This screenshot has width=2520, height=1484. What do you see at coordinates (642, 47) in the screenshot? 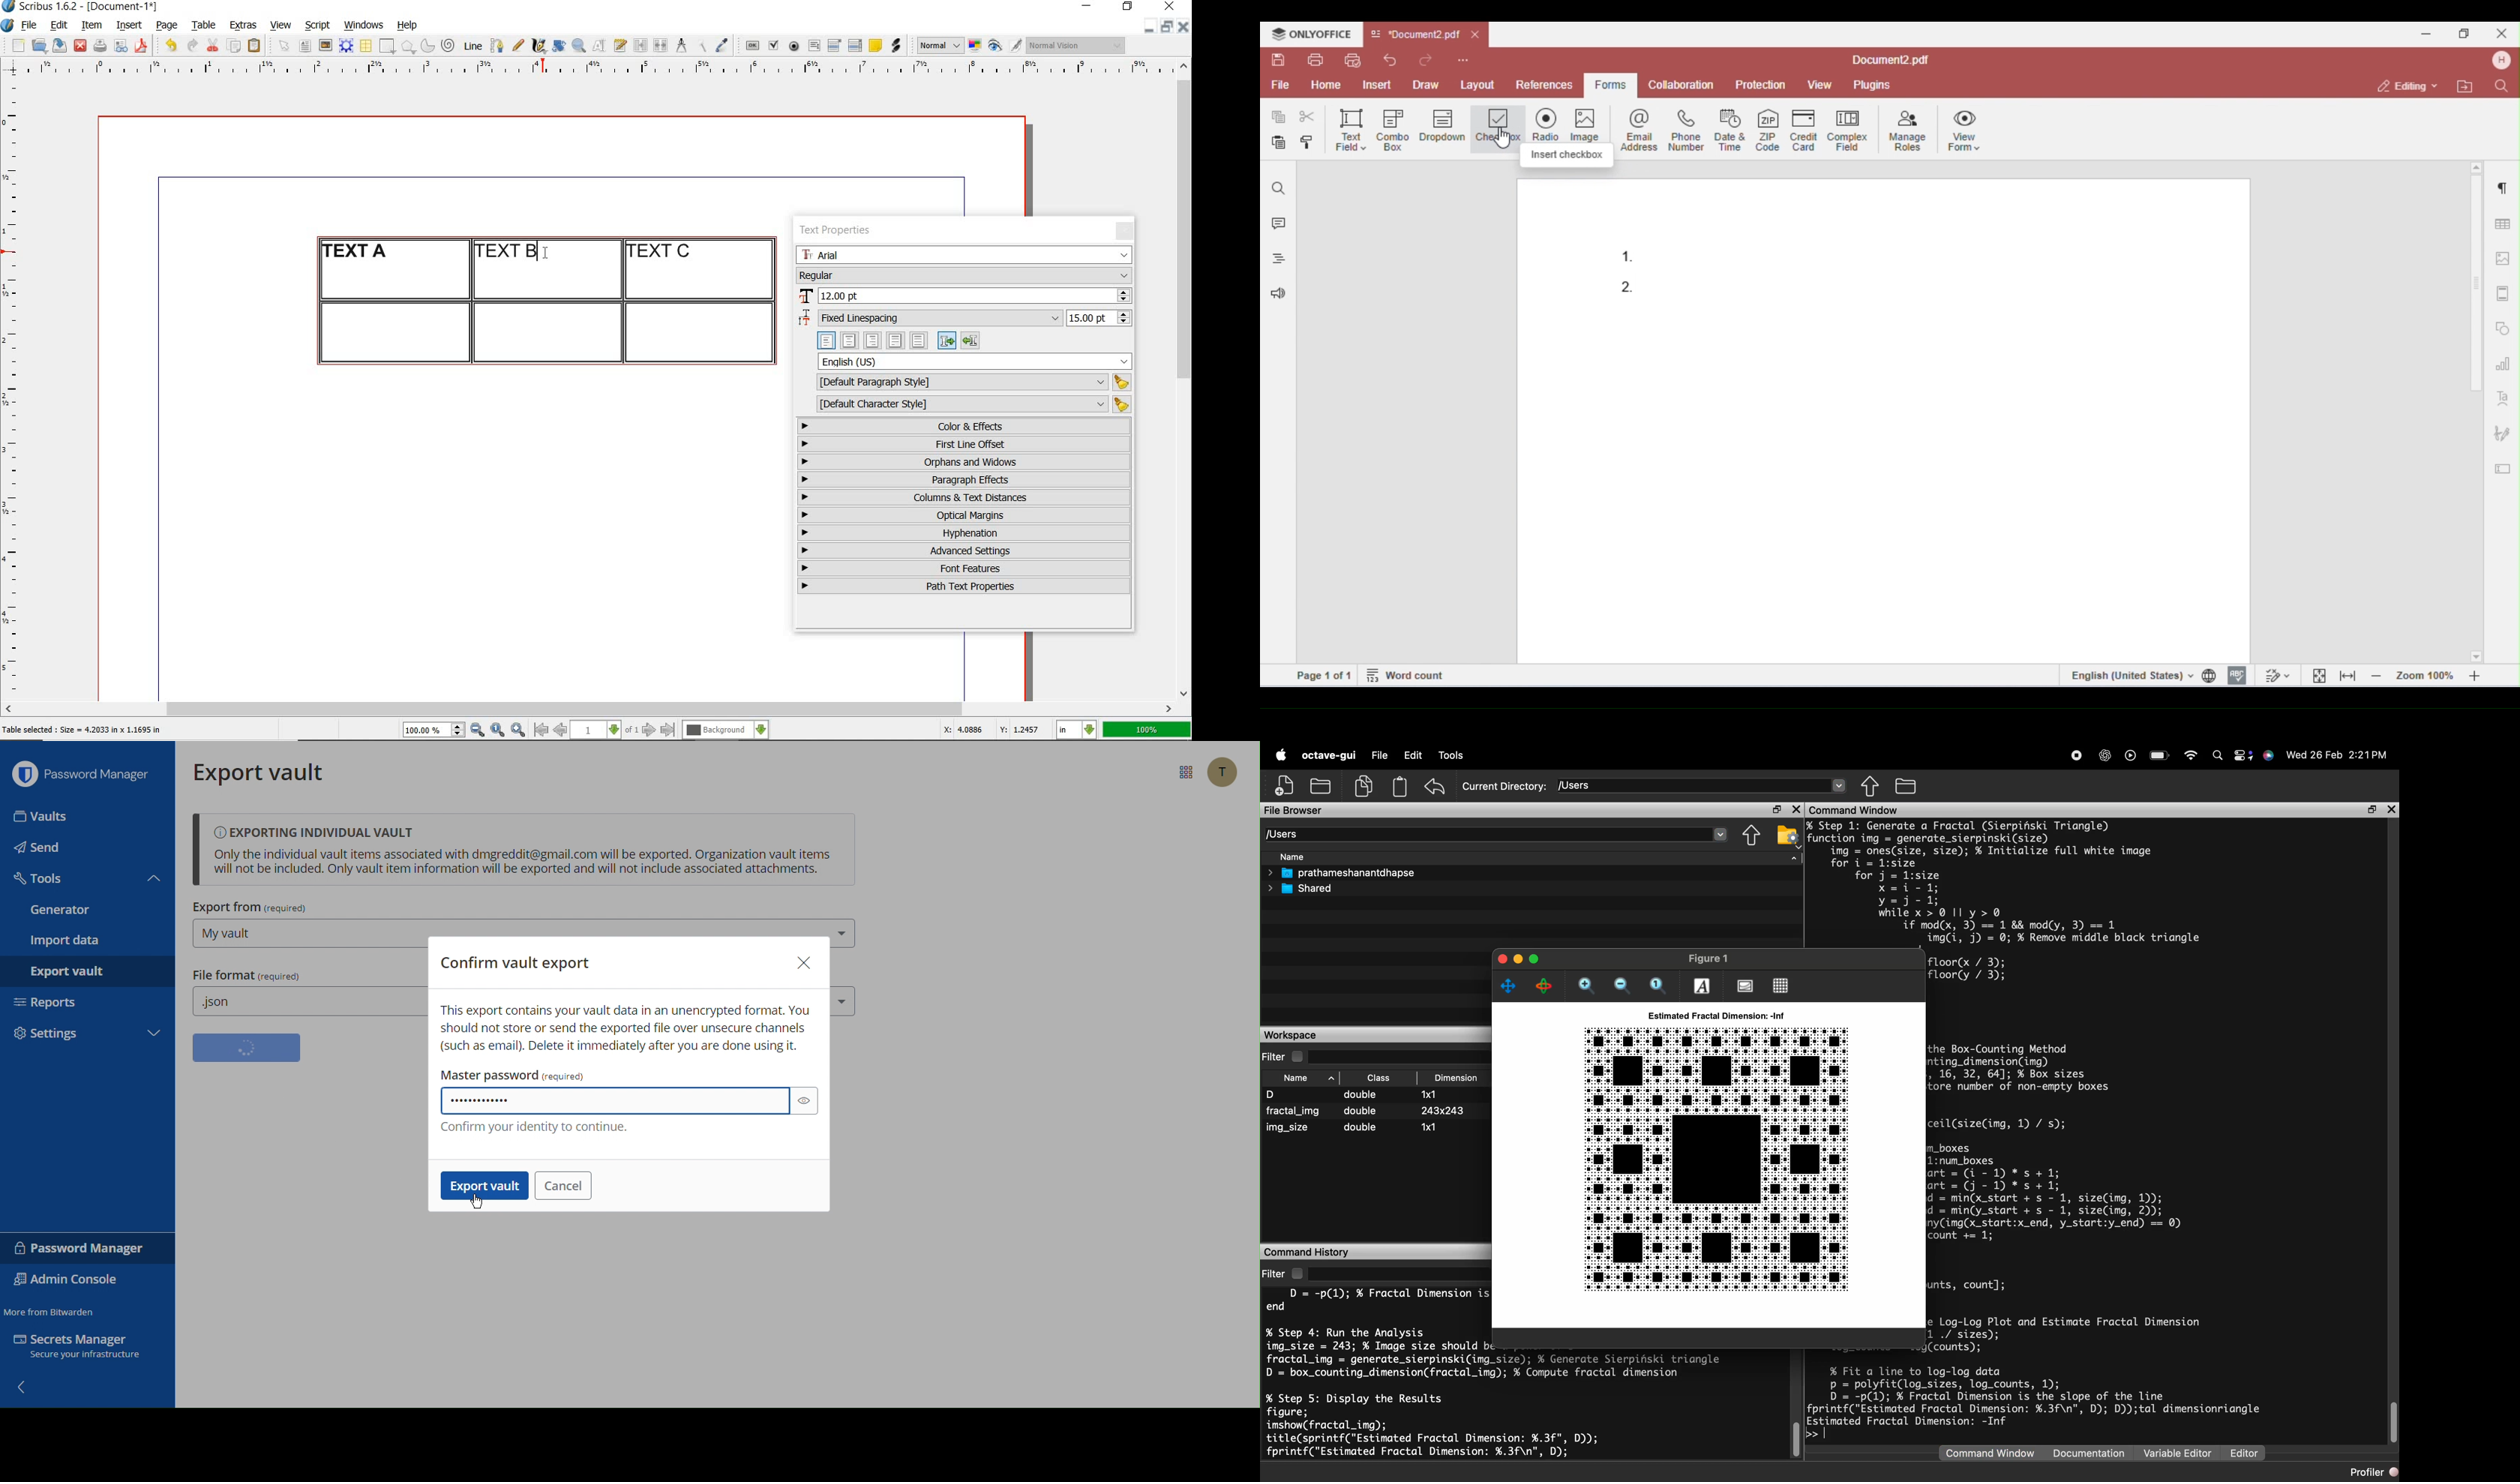
I see `link text frames` at bounding box center [642, 47].